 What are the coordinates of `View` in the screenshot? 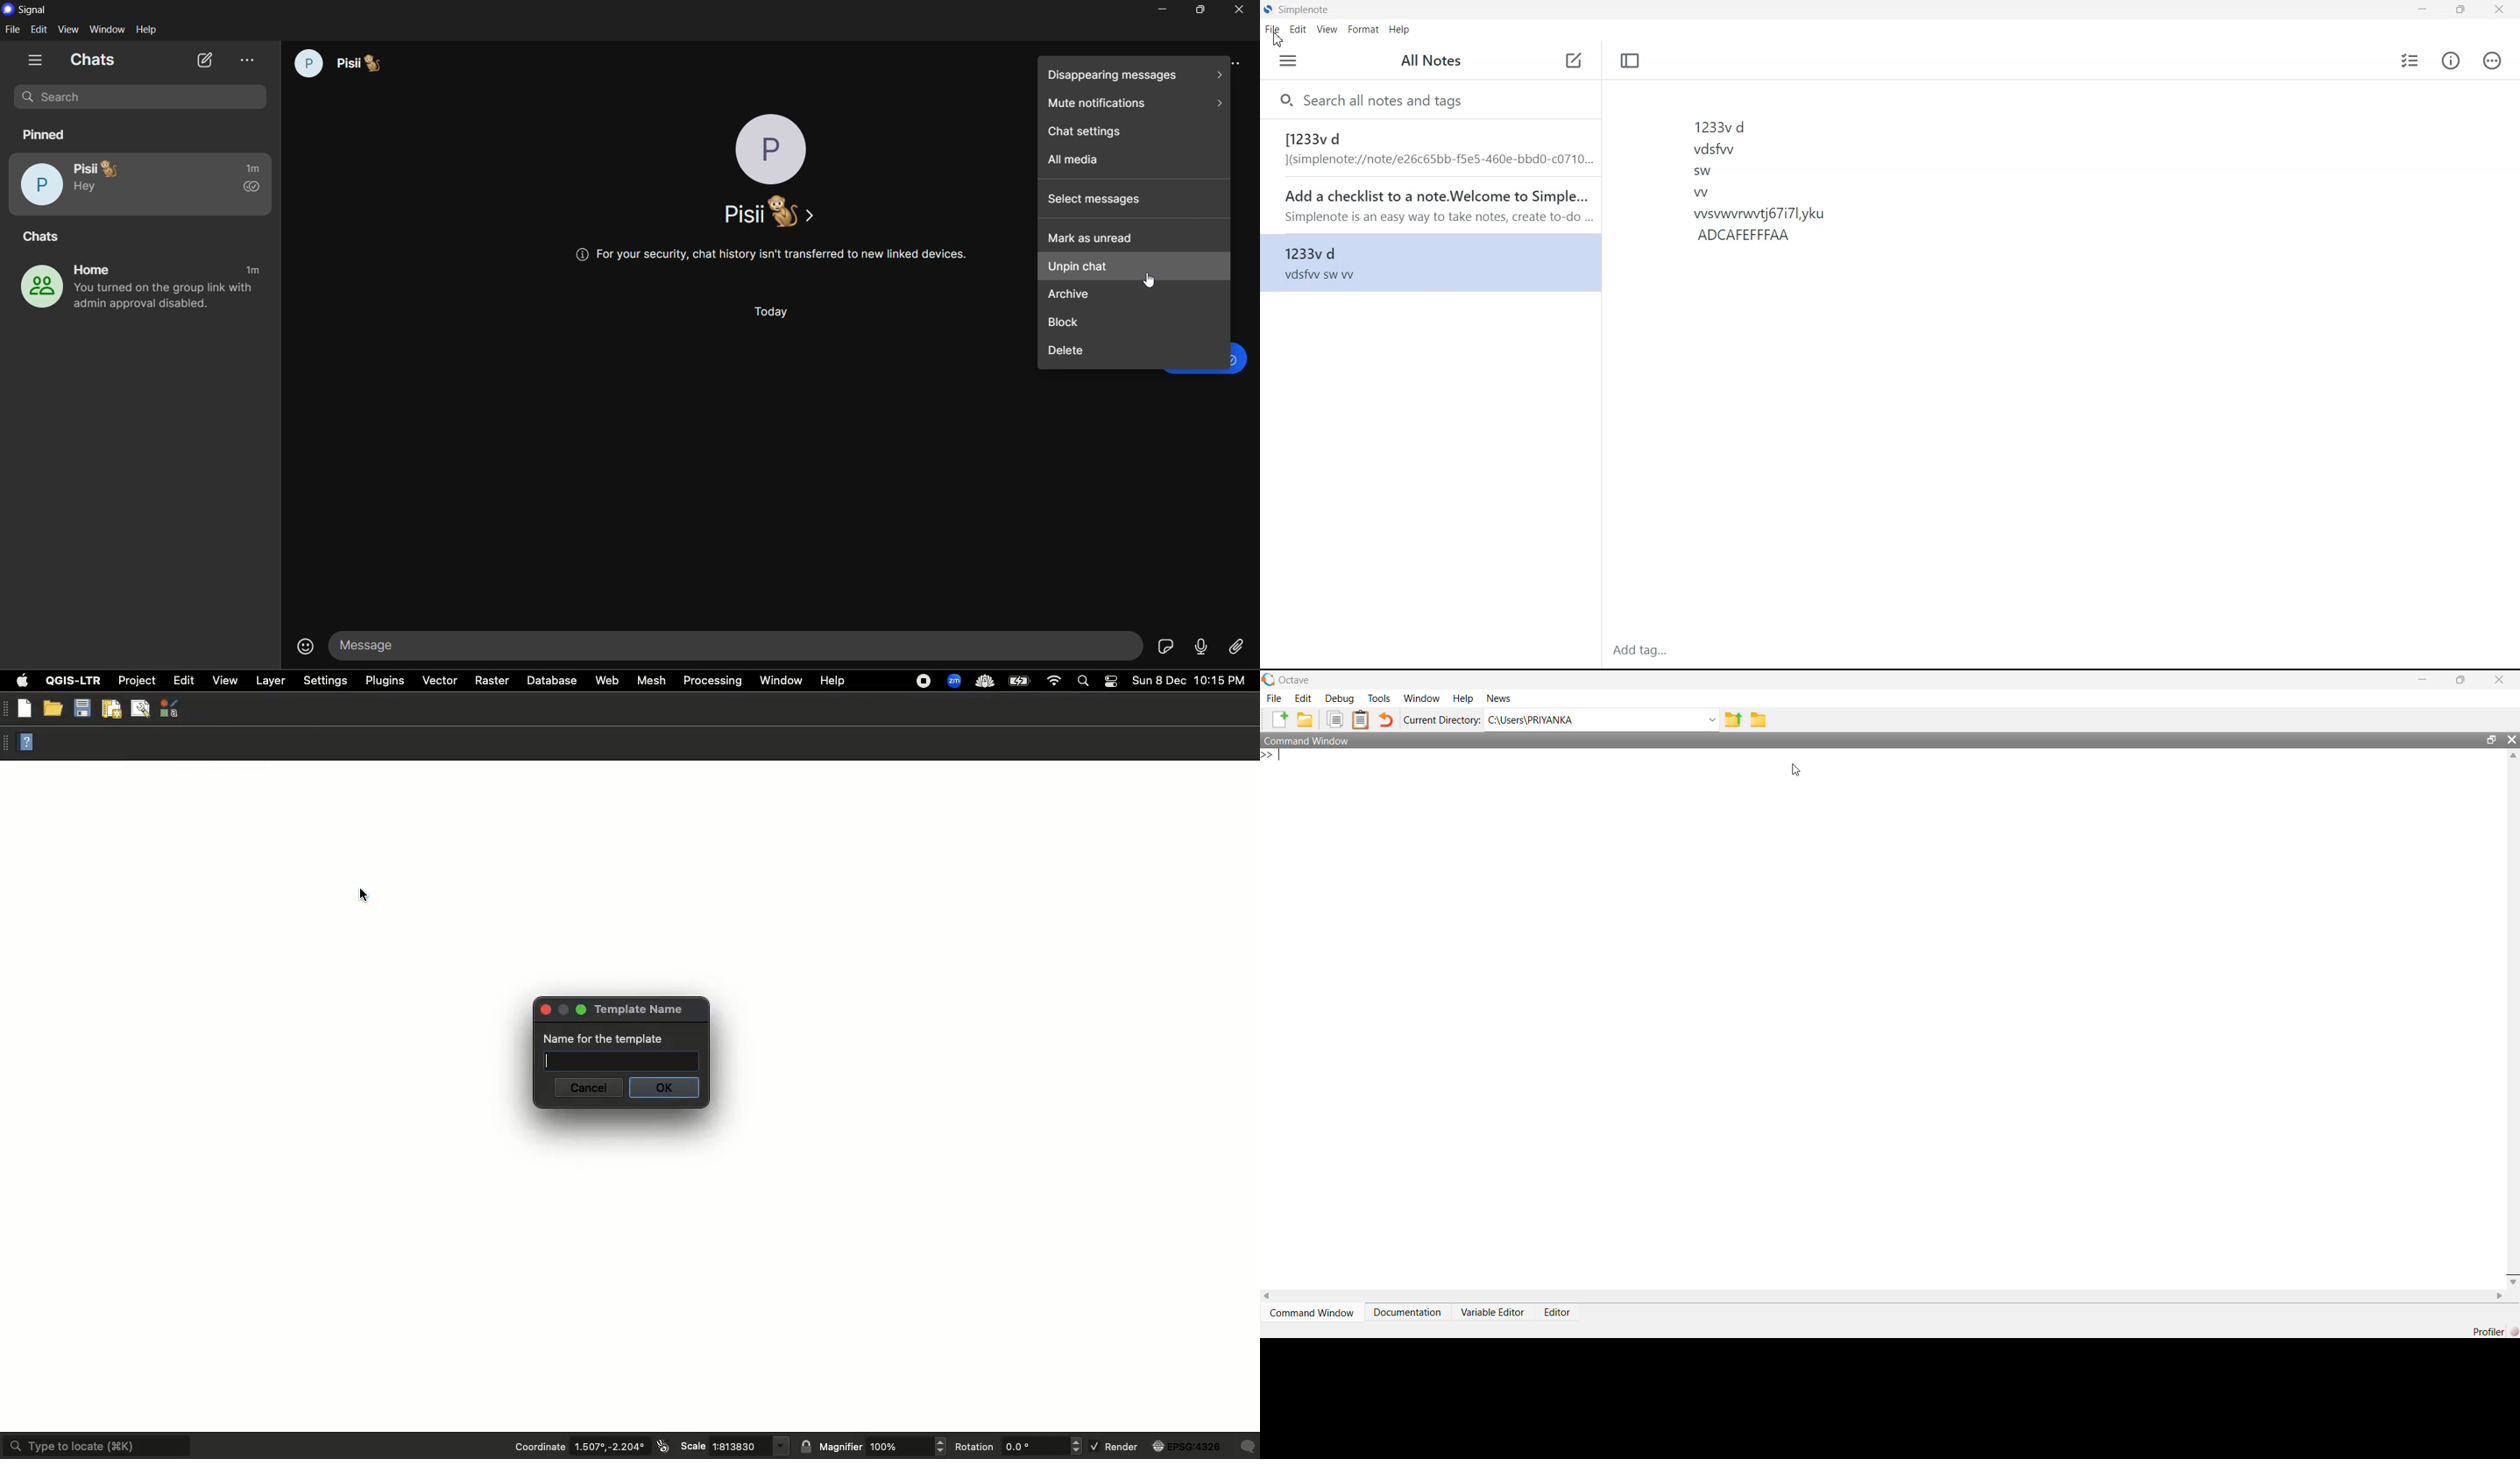 It's located at (1326, 30).